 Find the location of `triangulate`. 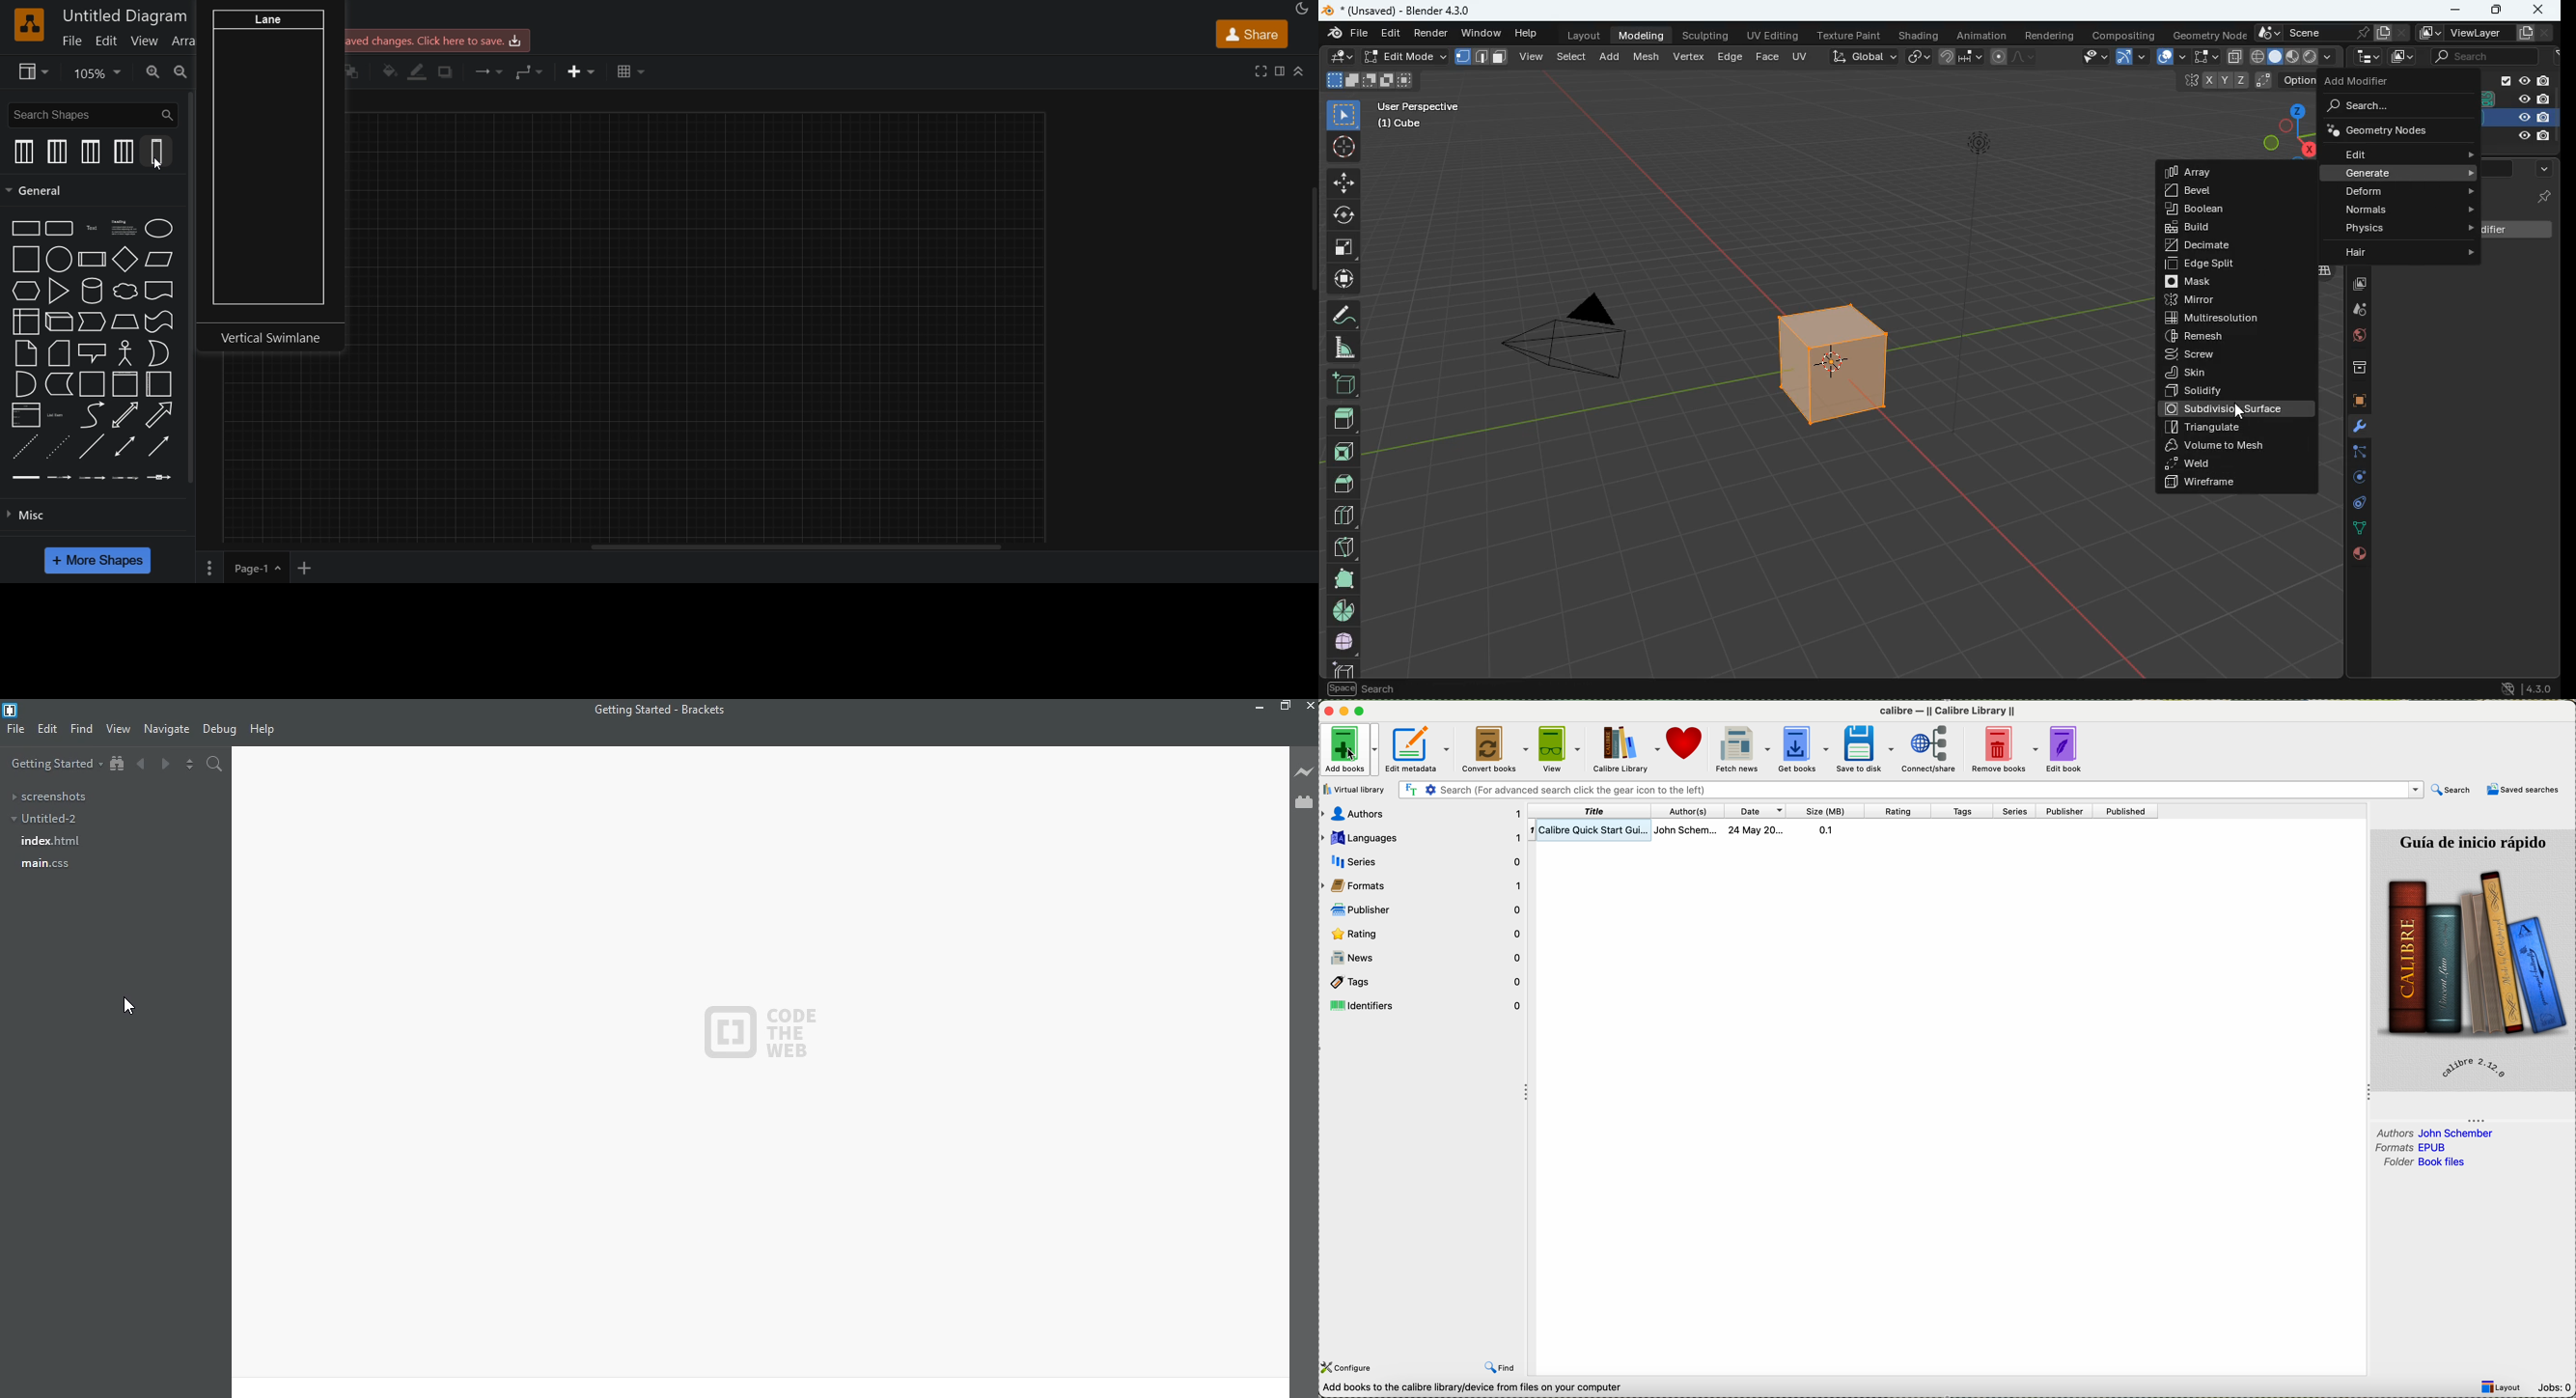

triangulate is located at coordinates (2229, 430).